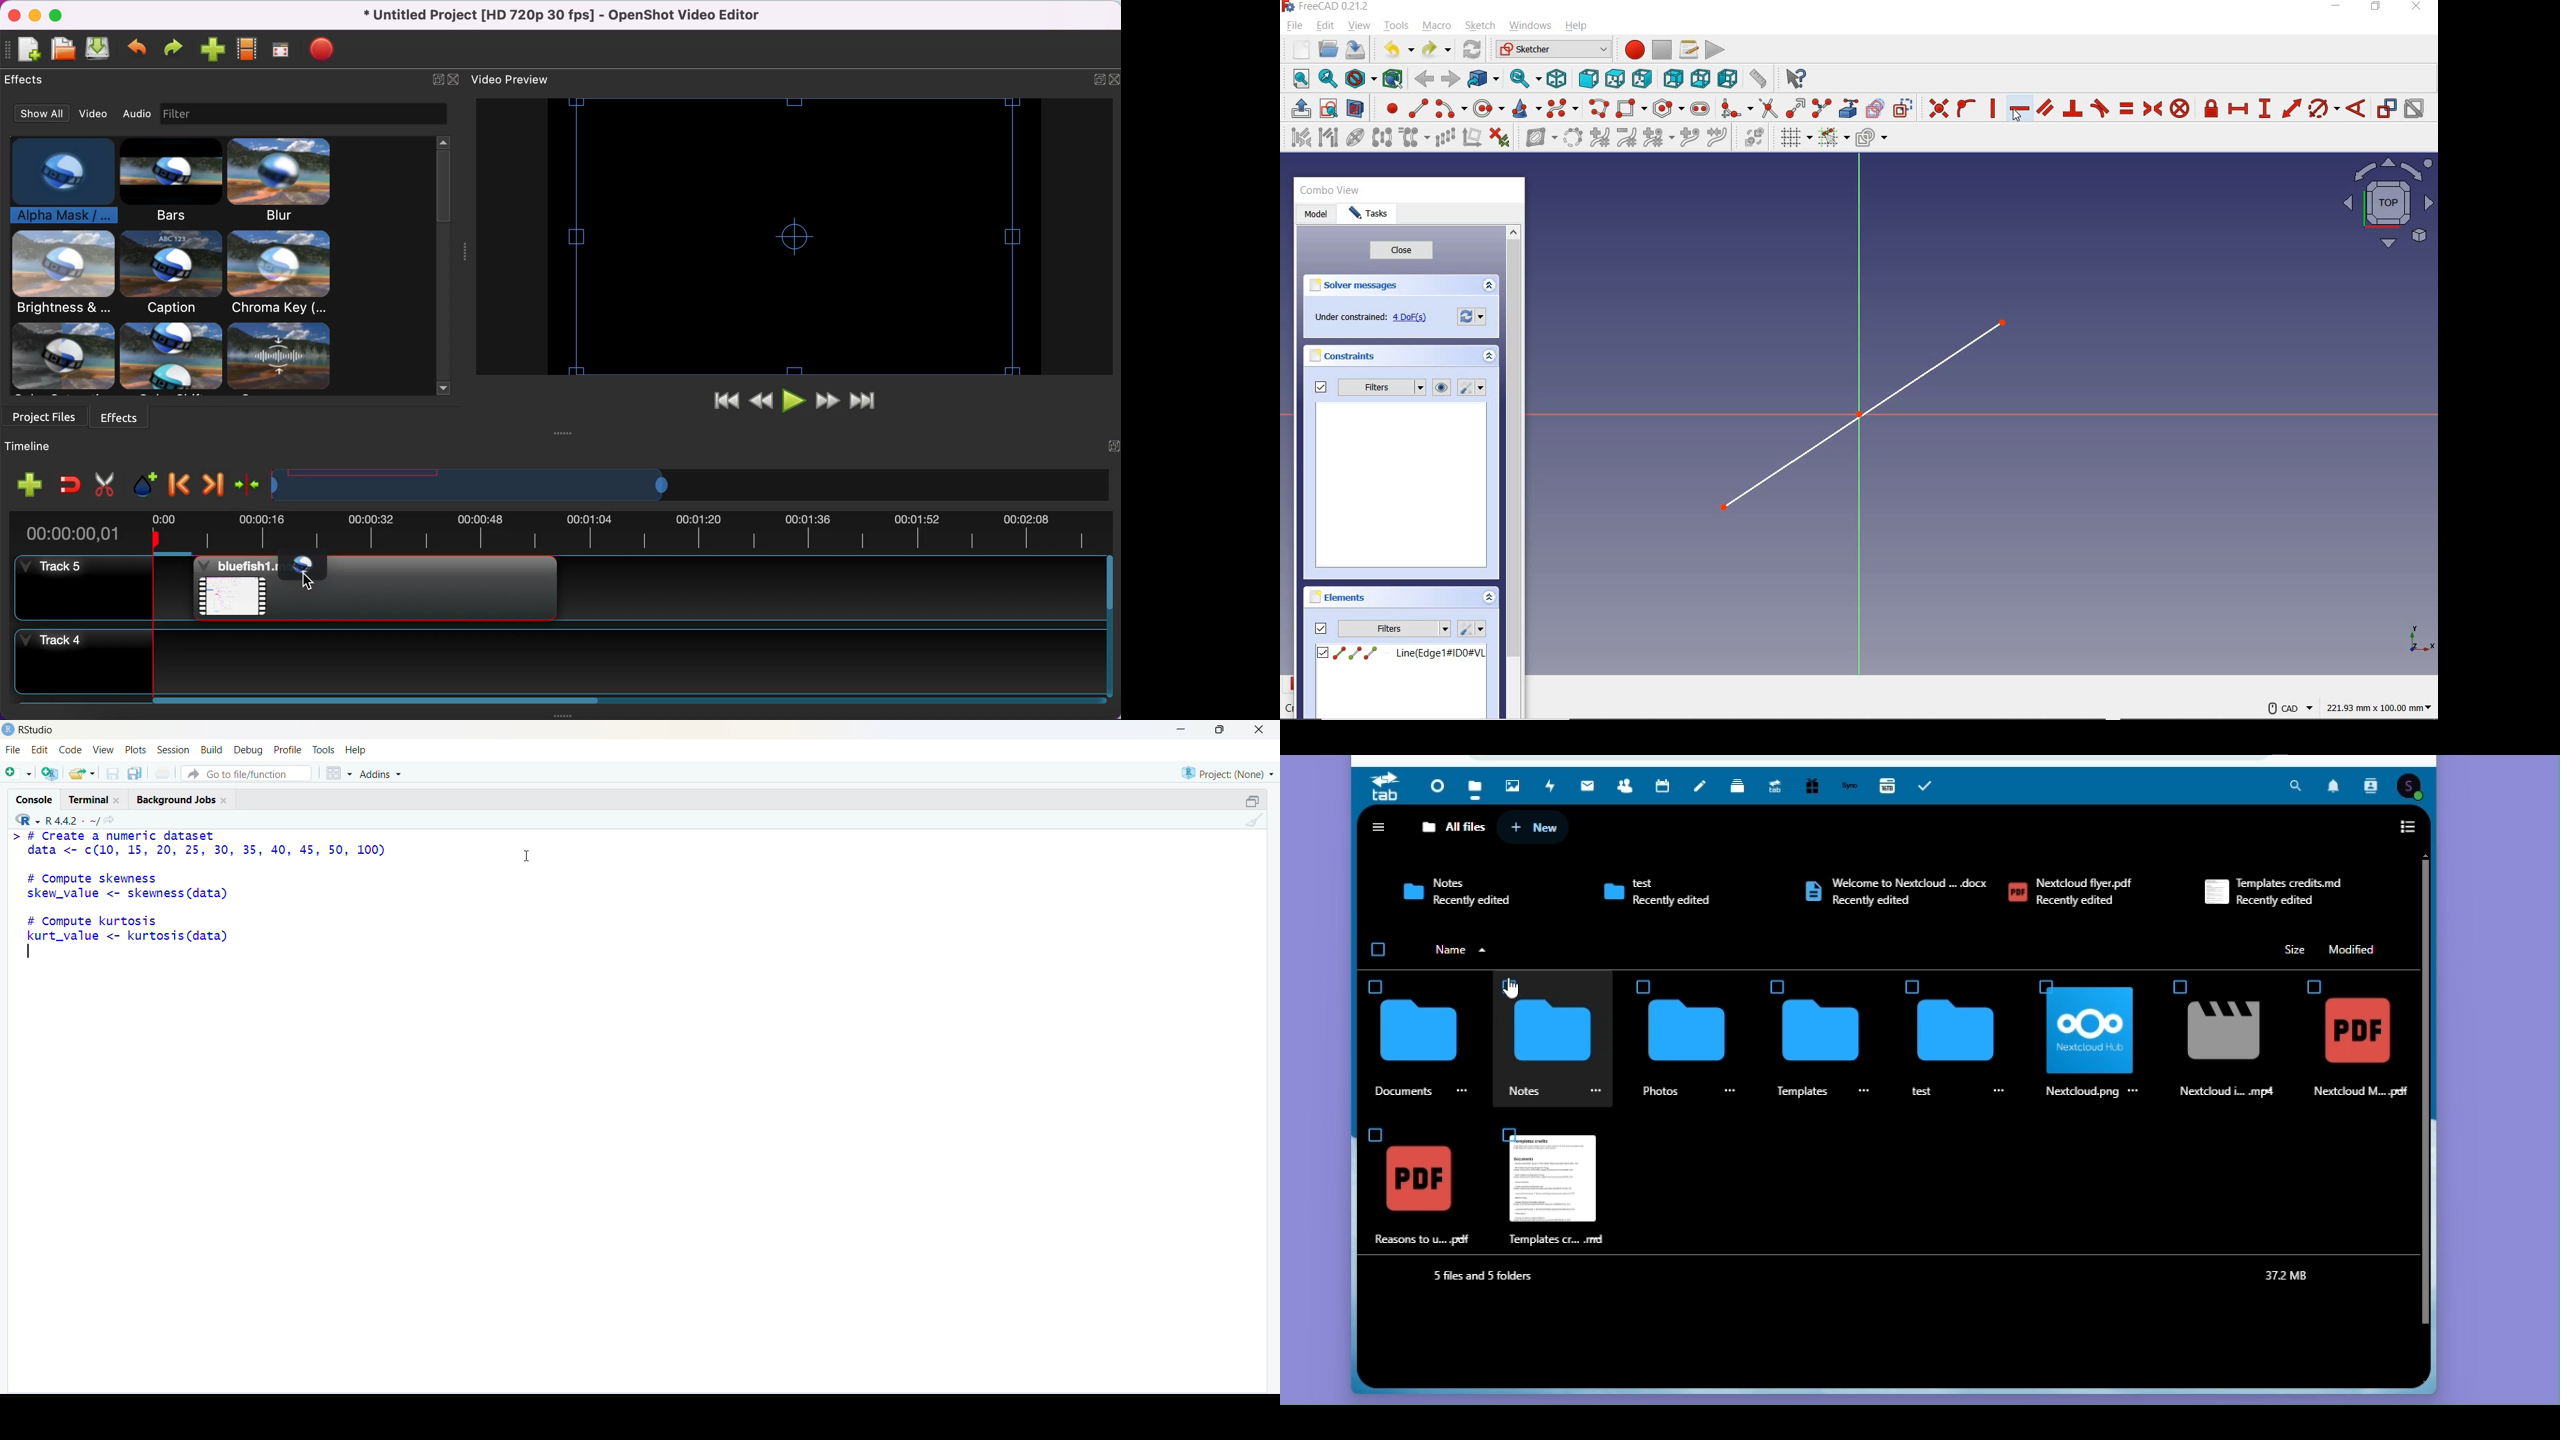  I want to click on Tasks, so click(1930, 785).